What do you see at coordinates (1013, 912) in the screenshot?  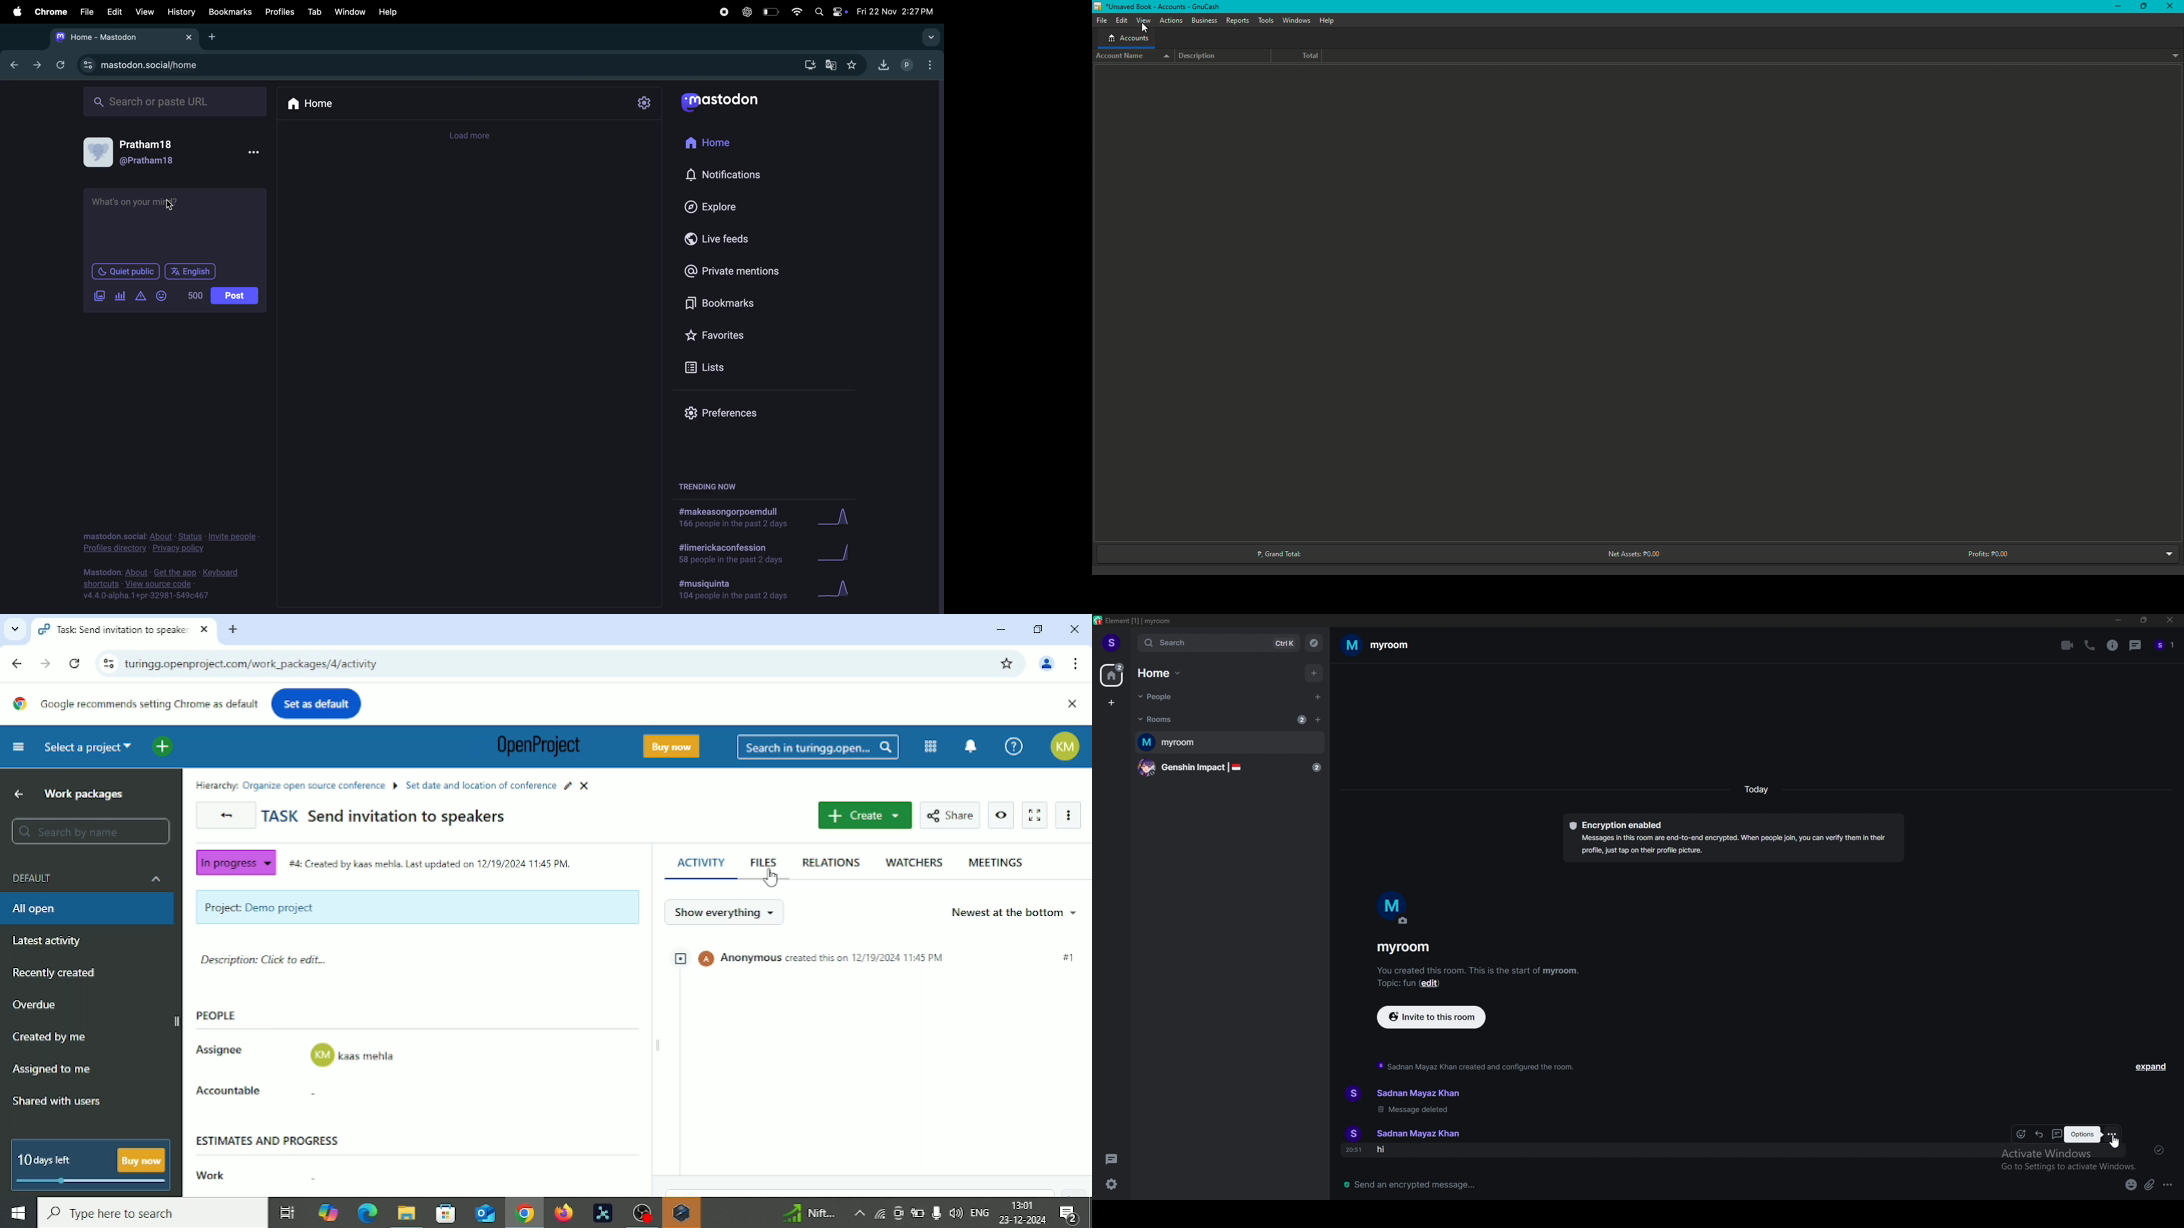 I see `Newest at the bottom` at bounding box center [1013, 912].